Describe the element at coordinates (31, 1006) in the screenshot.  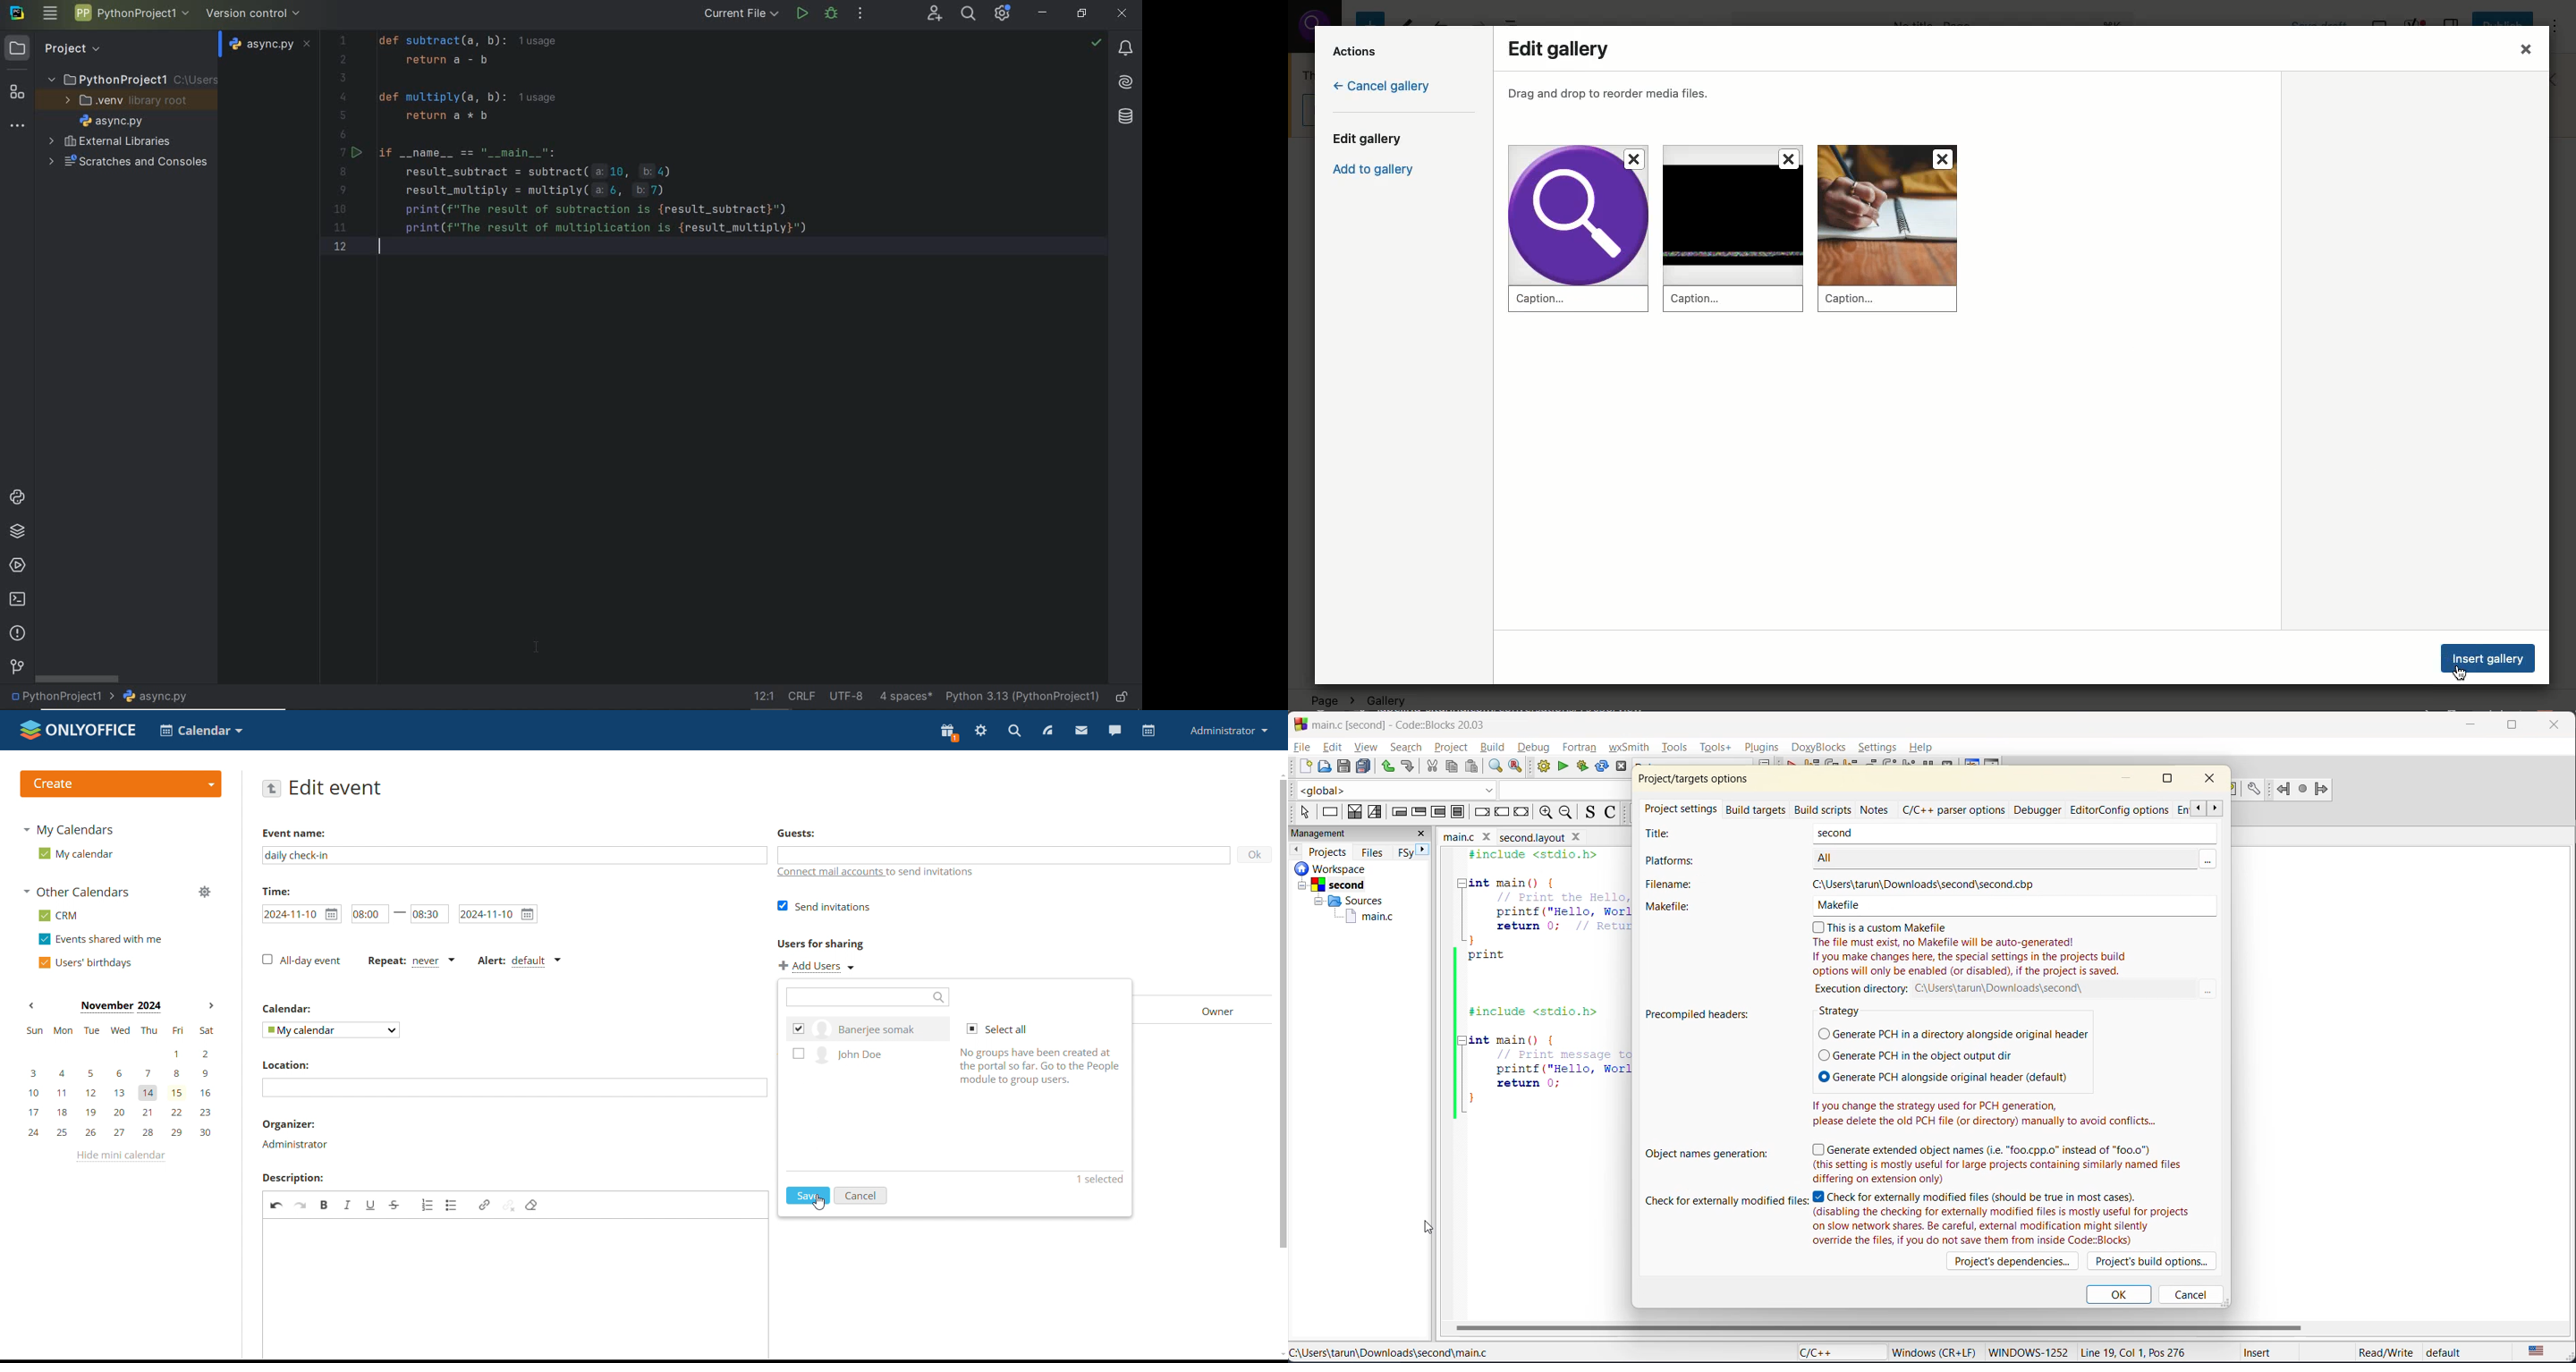
I see `previous month` at that location.